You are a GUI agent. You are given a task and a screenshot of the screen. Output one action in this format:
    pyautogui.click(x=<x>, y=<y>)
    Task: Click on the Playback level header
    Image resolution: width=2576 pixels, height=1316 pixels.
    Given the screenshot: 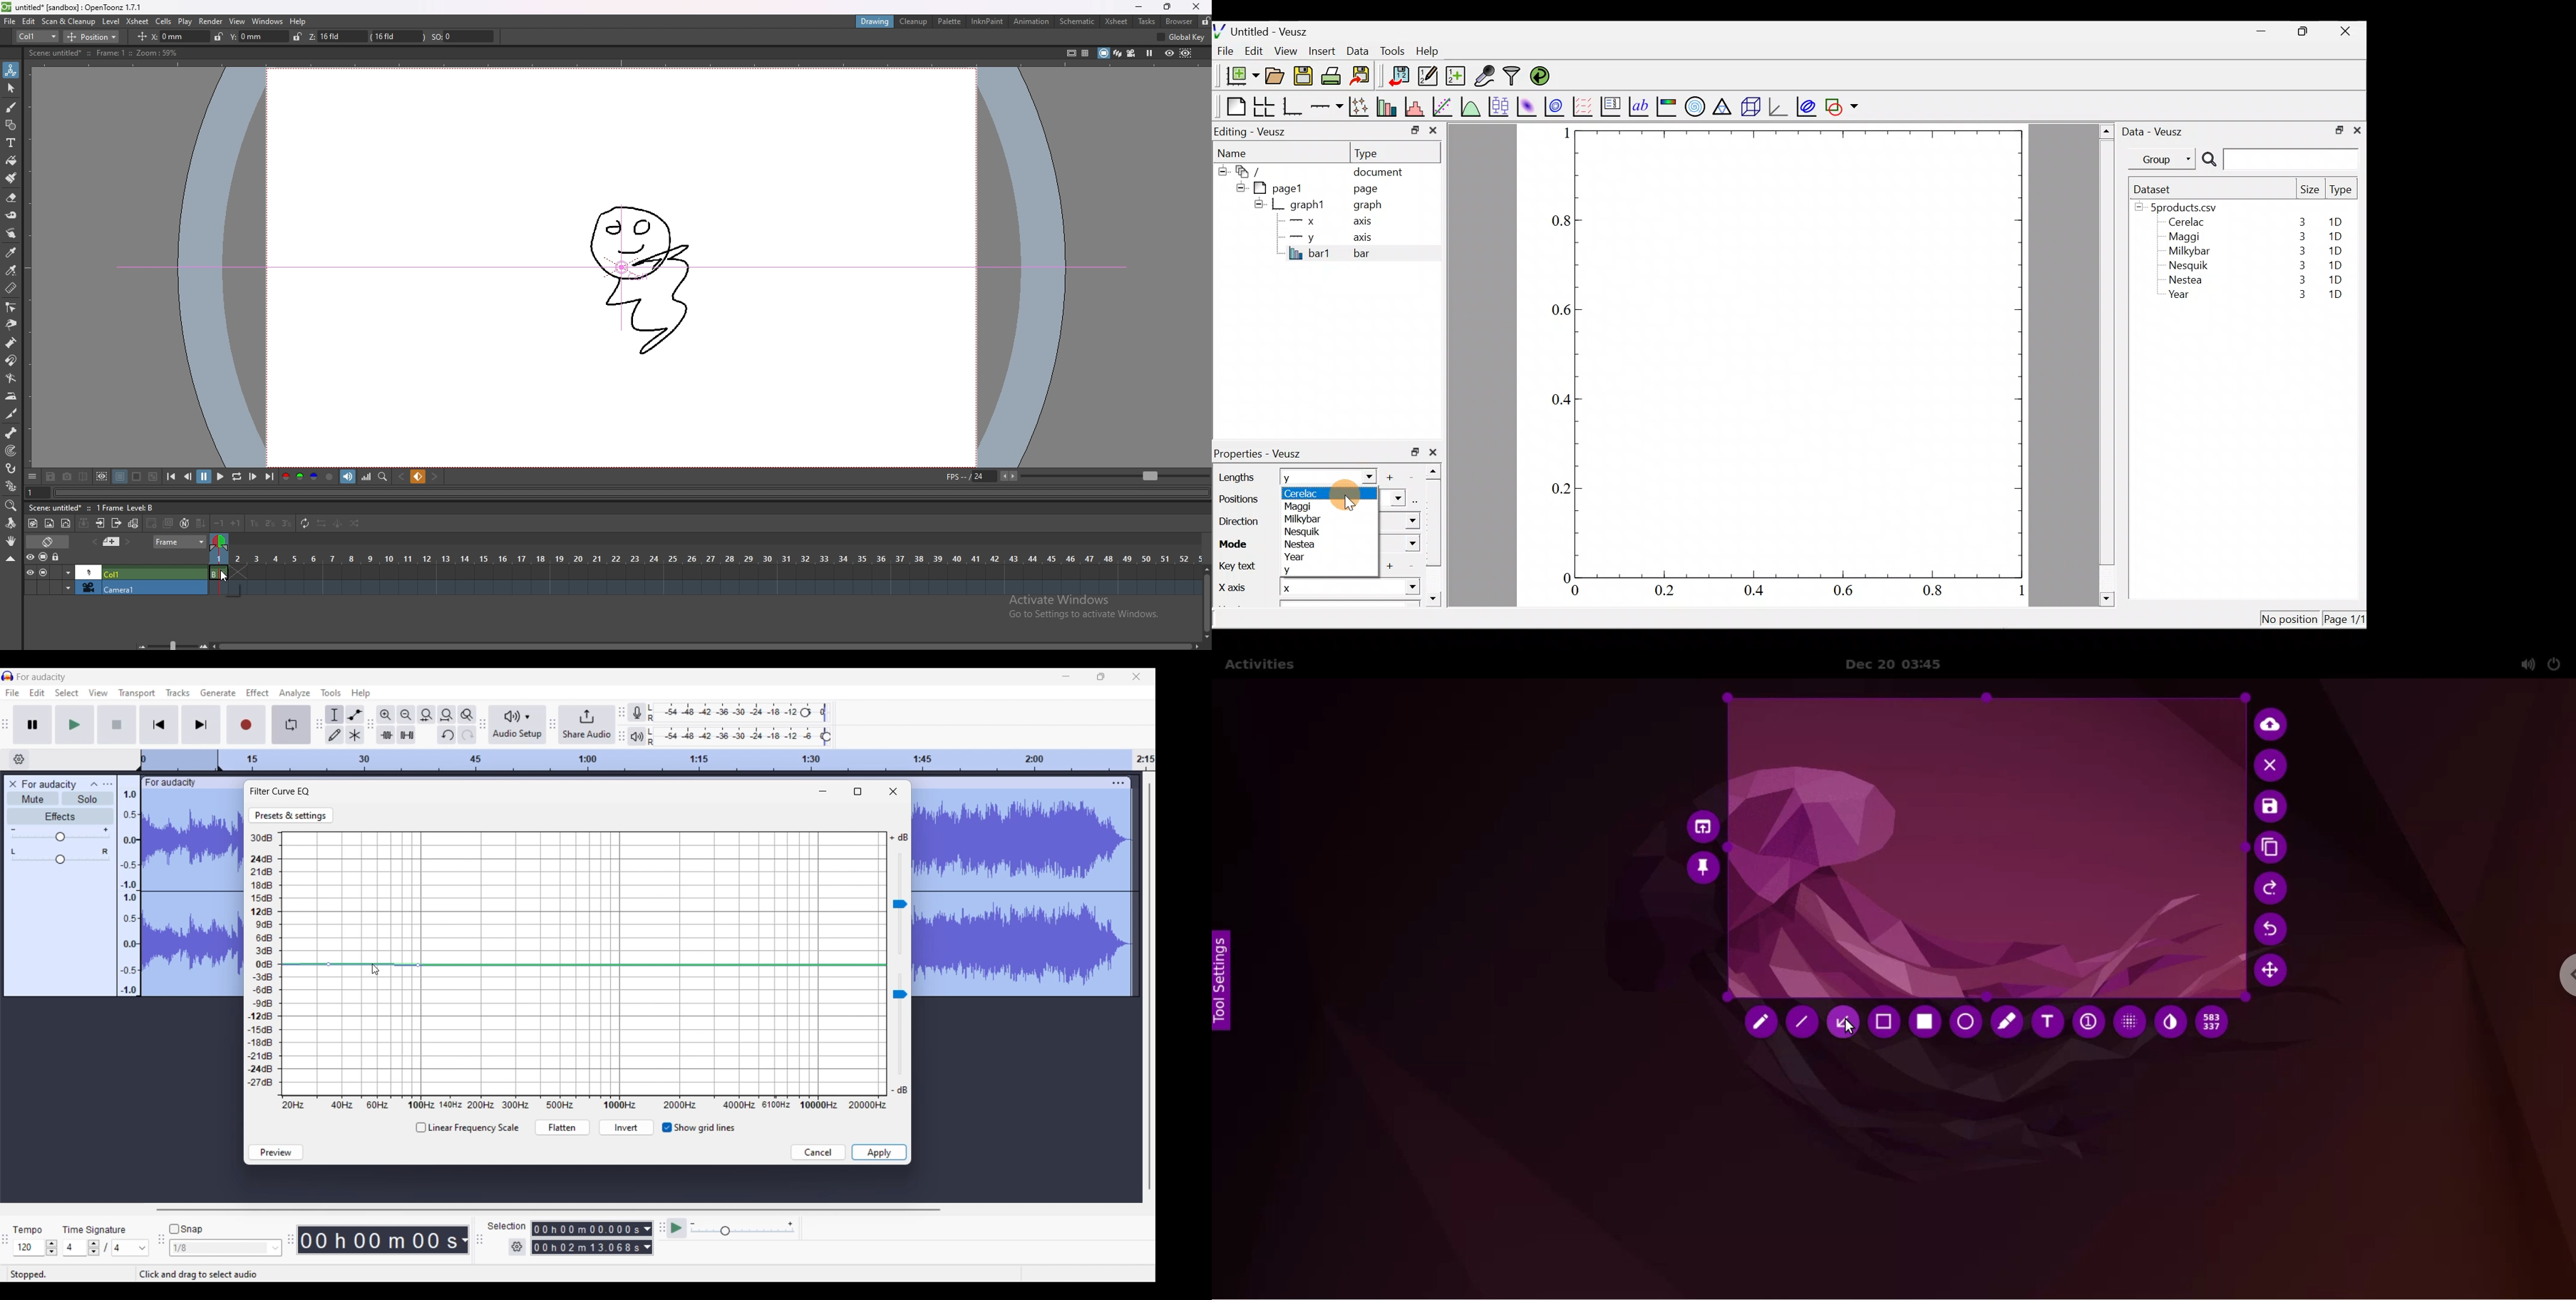 What is the action you would take?
    pyautogui.click(x=827, y=737)
    